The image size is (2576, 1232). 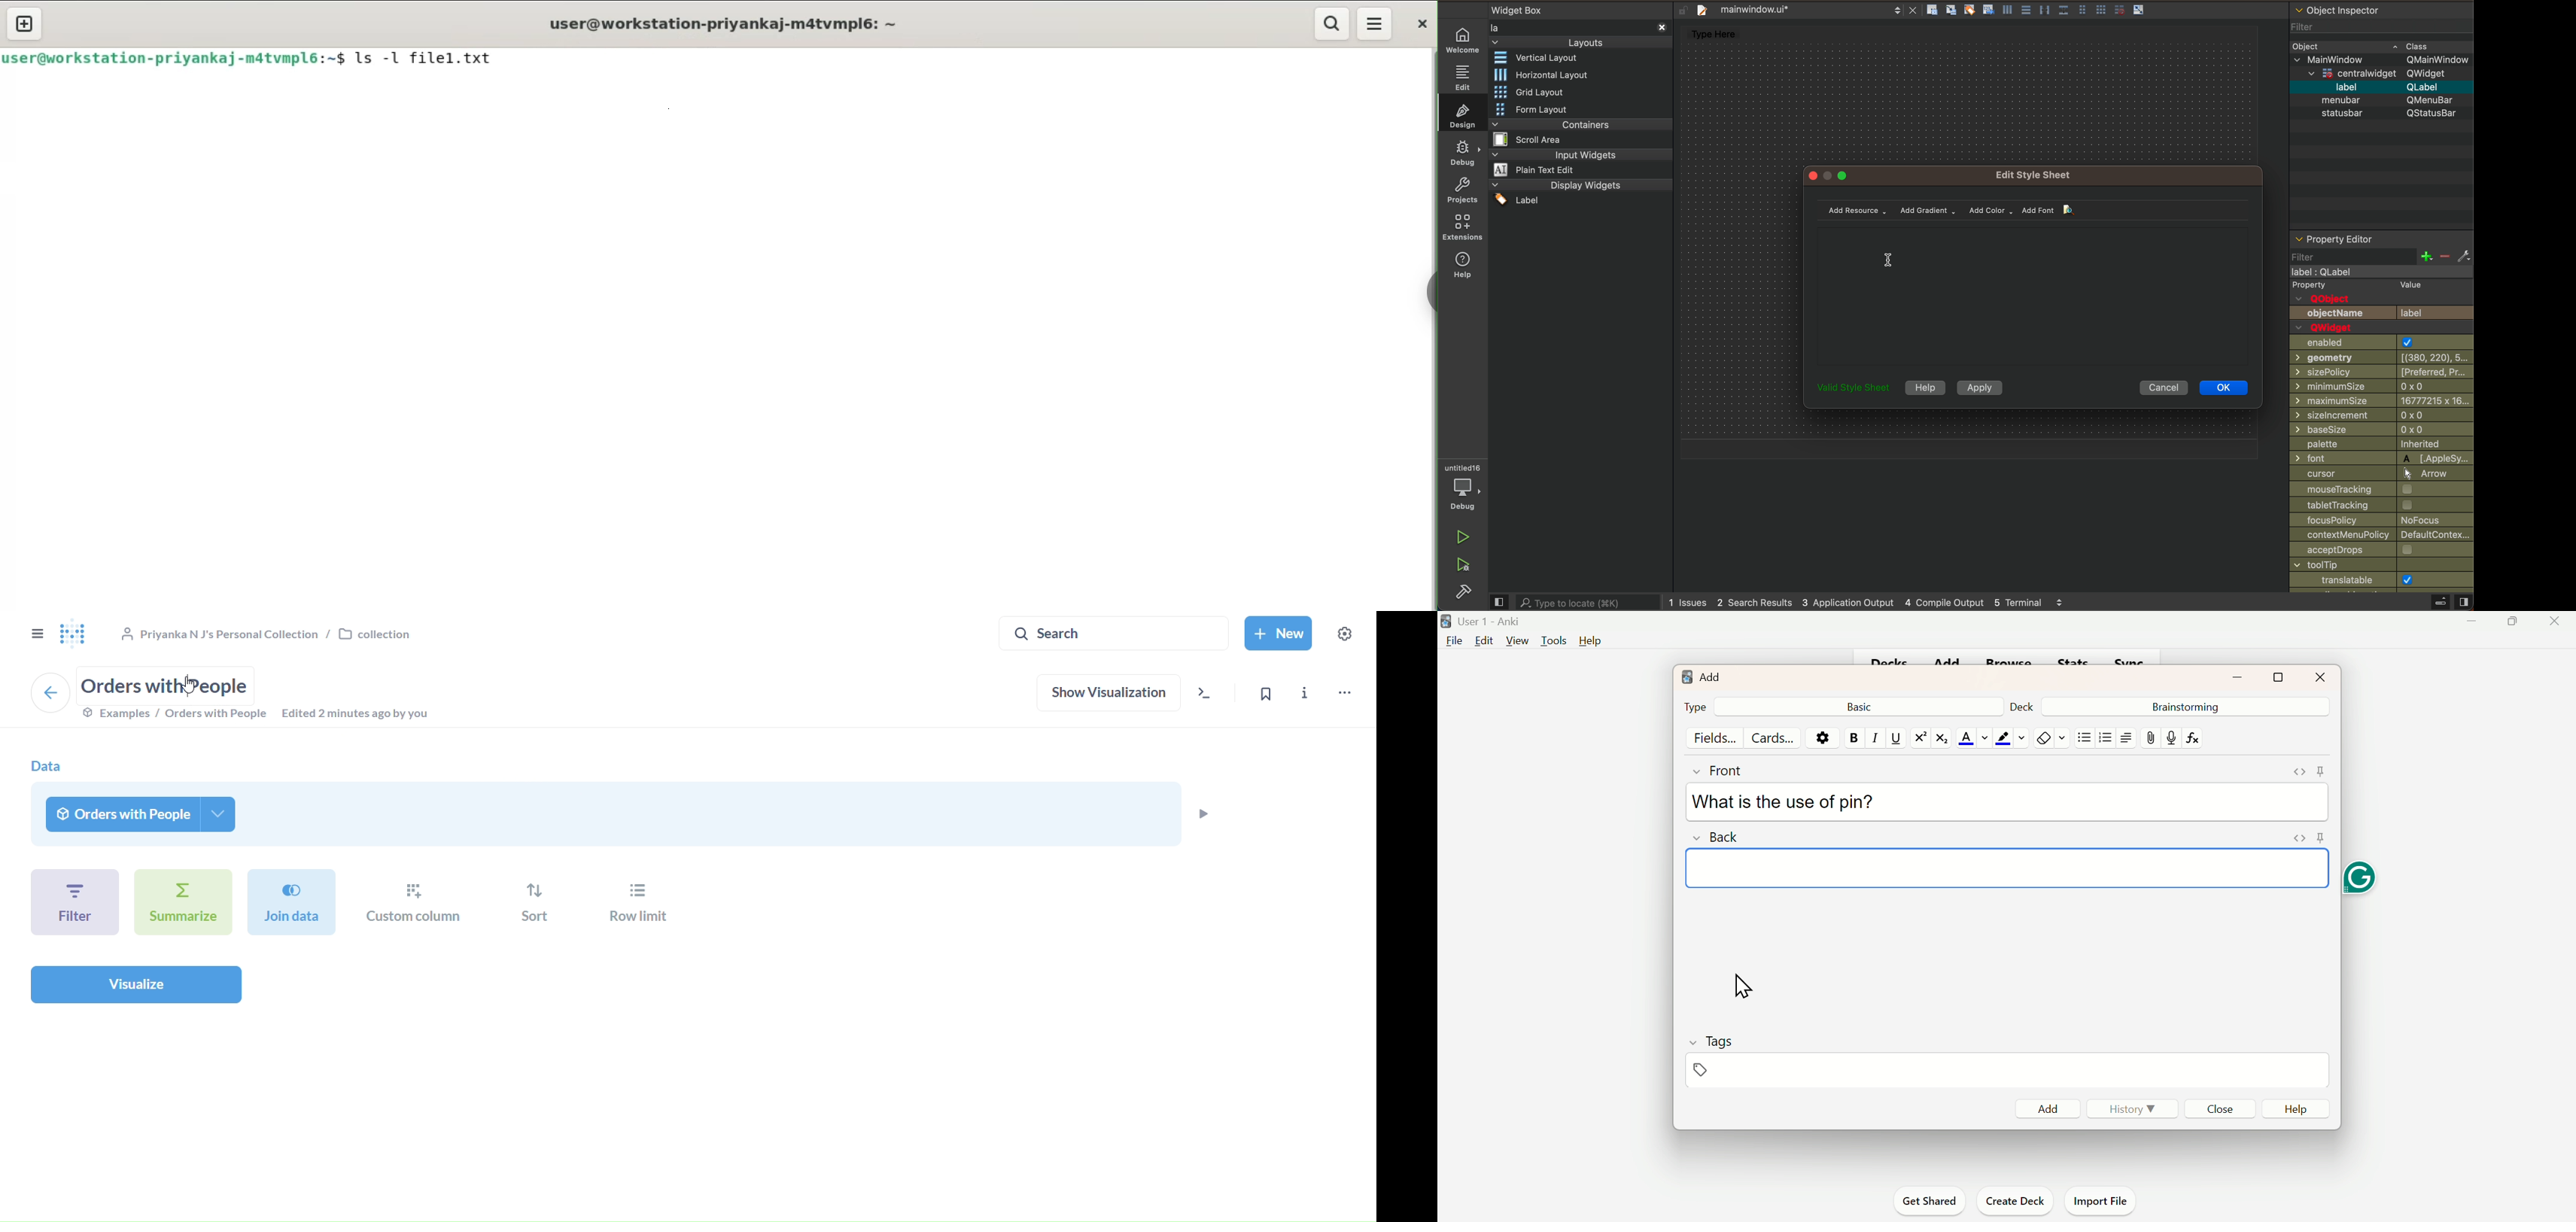 I want to click on object, so click(x=2369, y=47).